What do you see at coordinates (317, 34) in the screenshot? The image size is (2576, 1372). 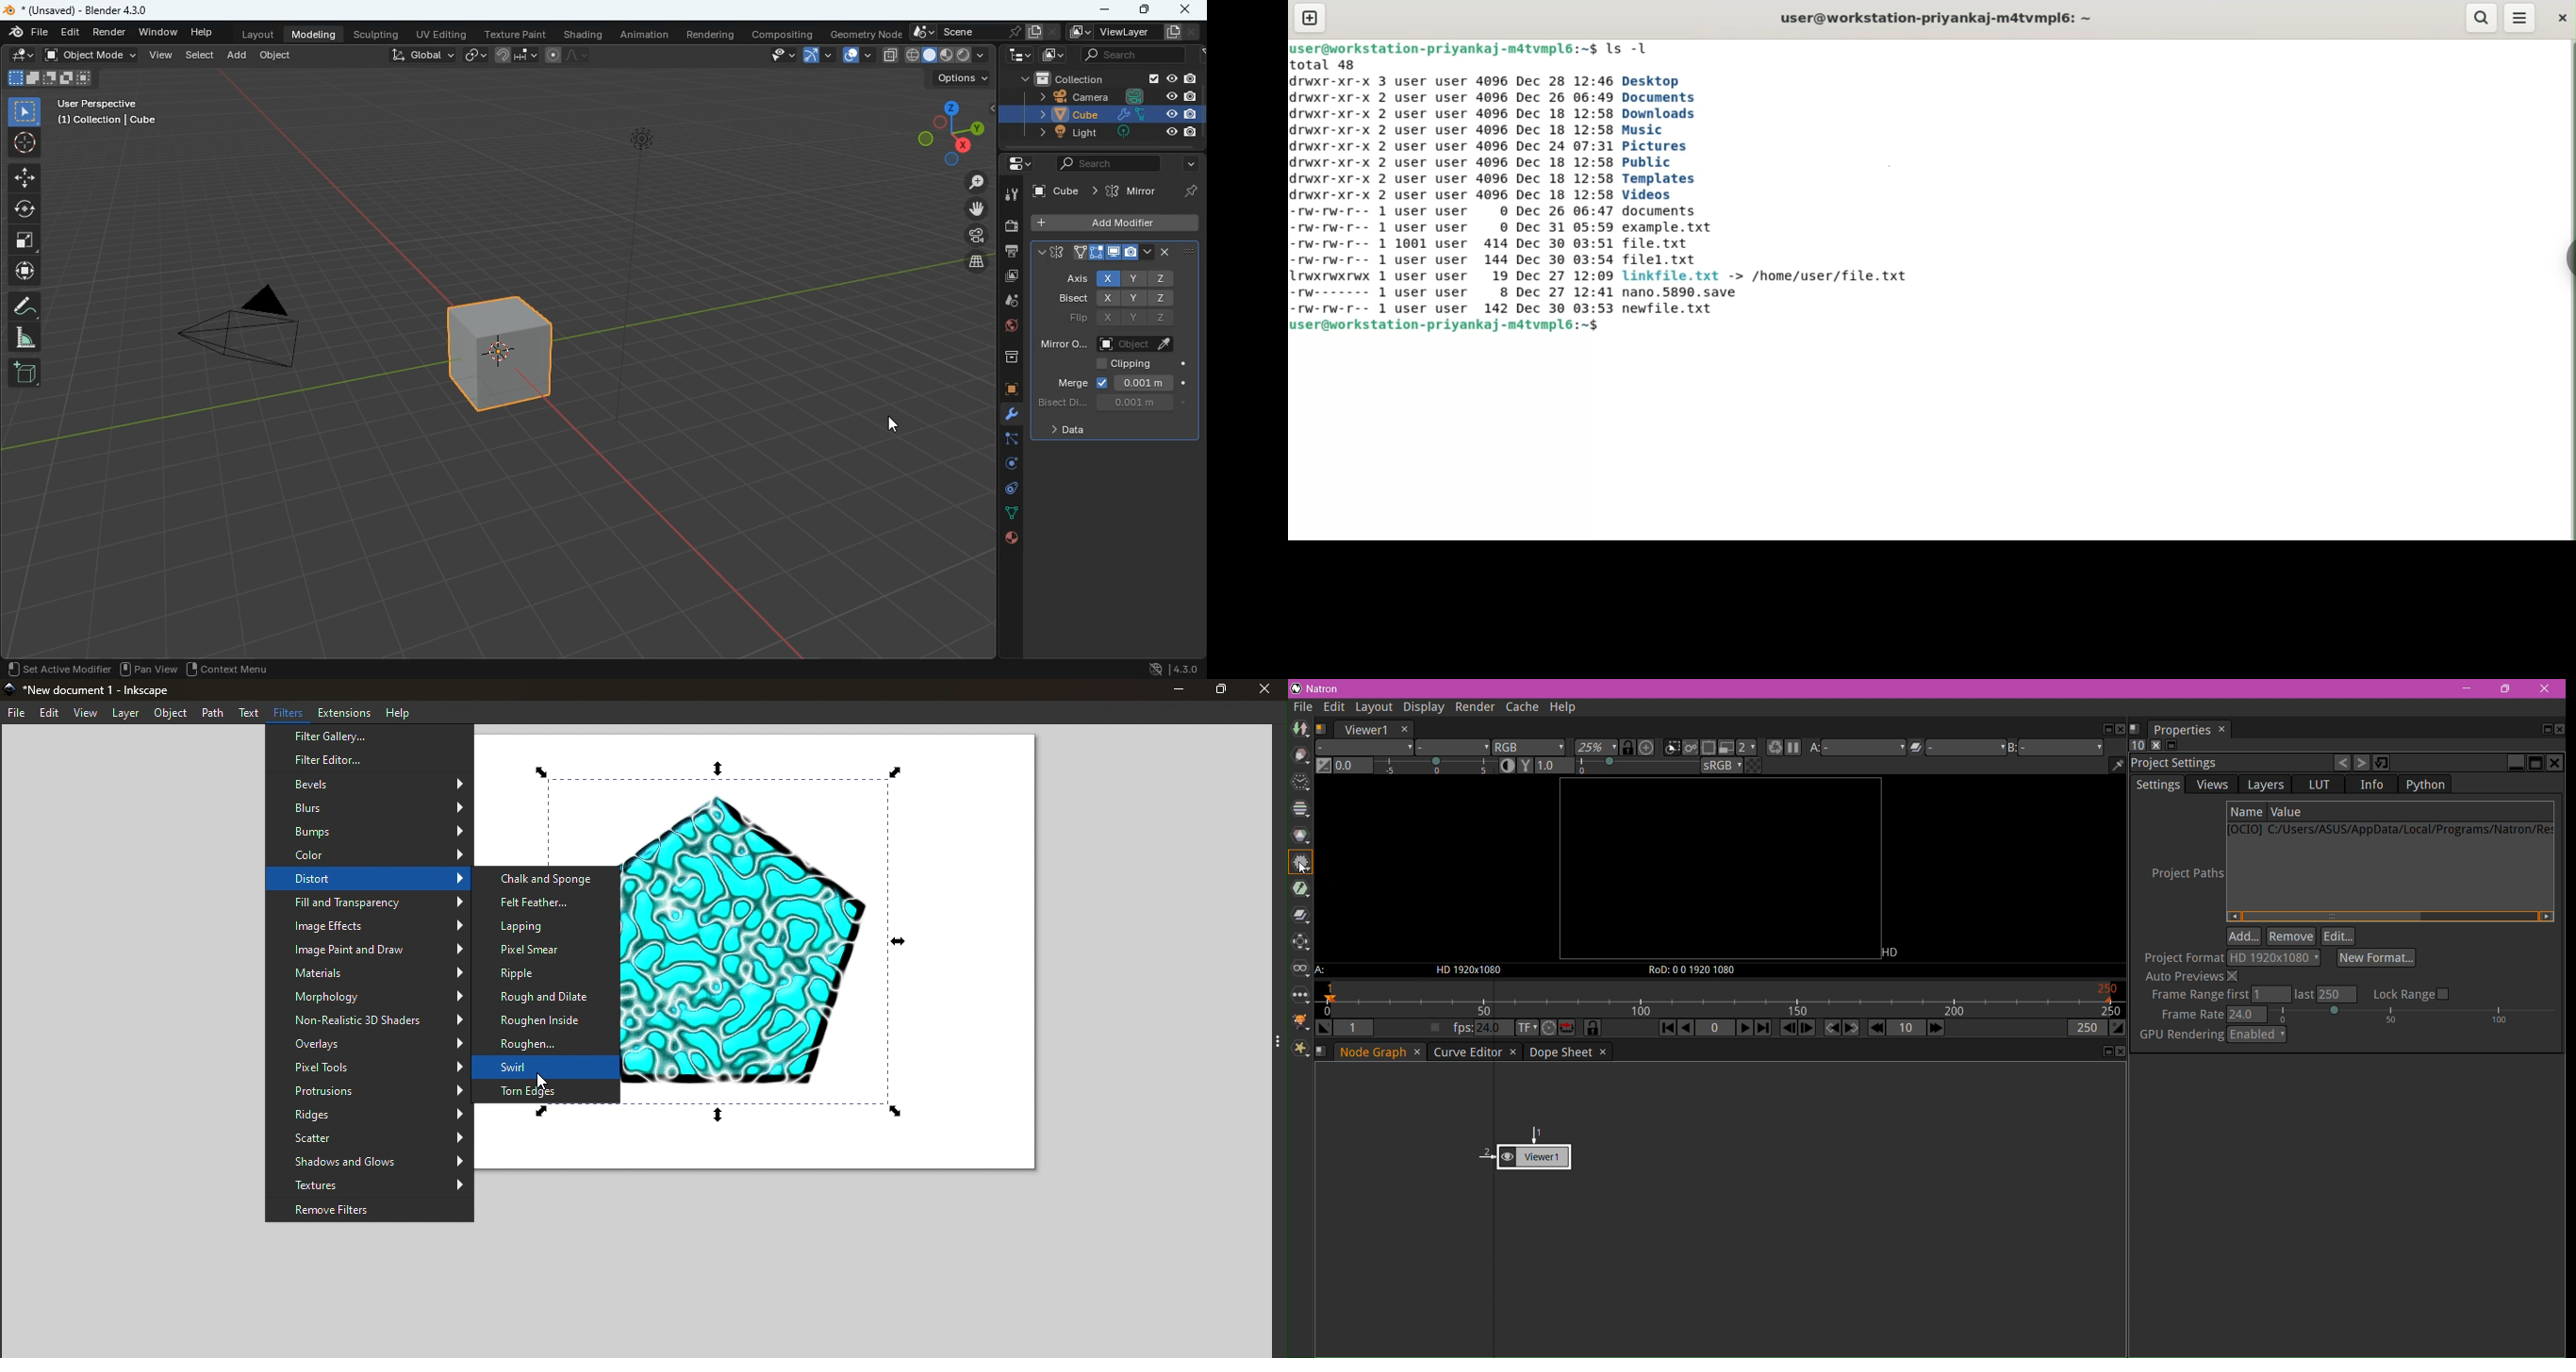 I see `modeling` at bounding box center [317, 34].